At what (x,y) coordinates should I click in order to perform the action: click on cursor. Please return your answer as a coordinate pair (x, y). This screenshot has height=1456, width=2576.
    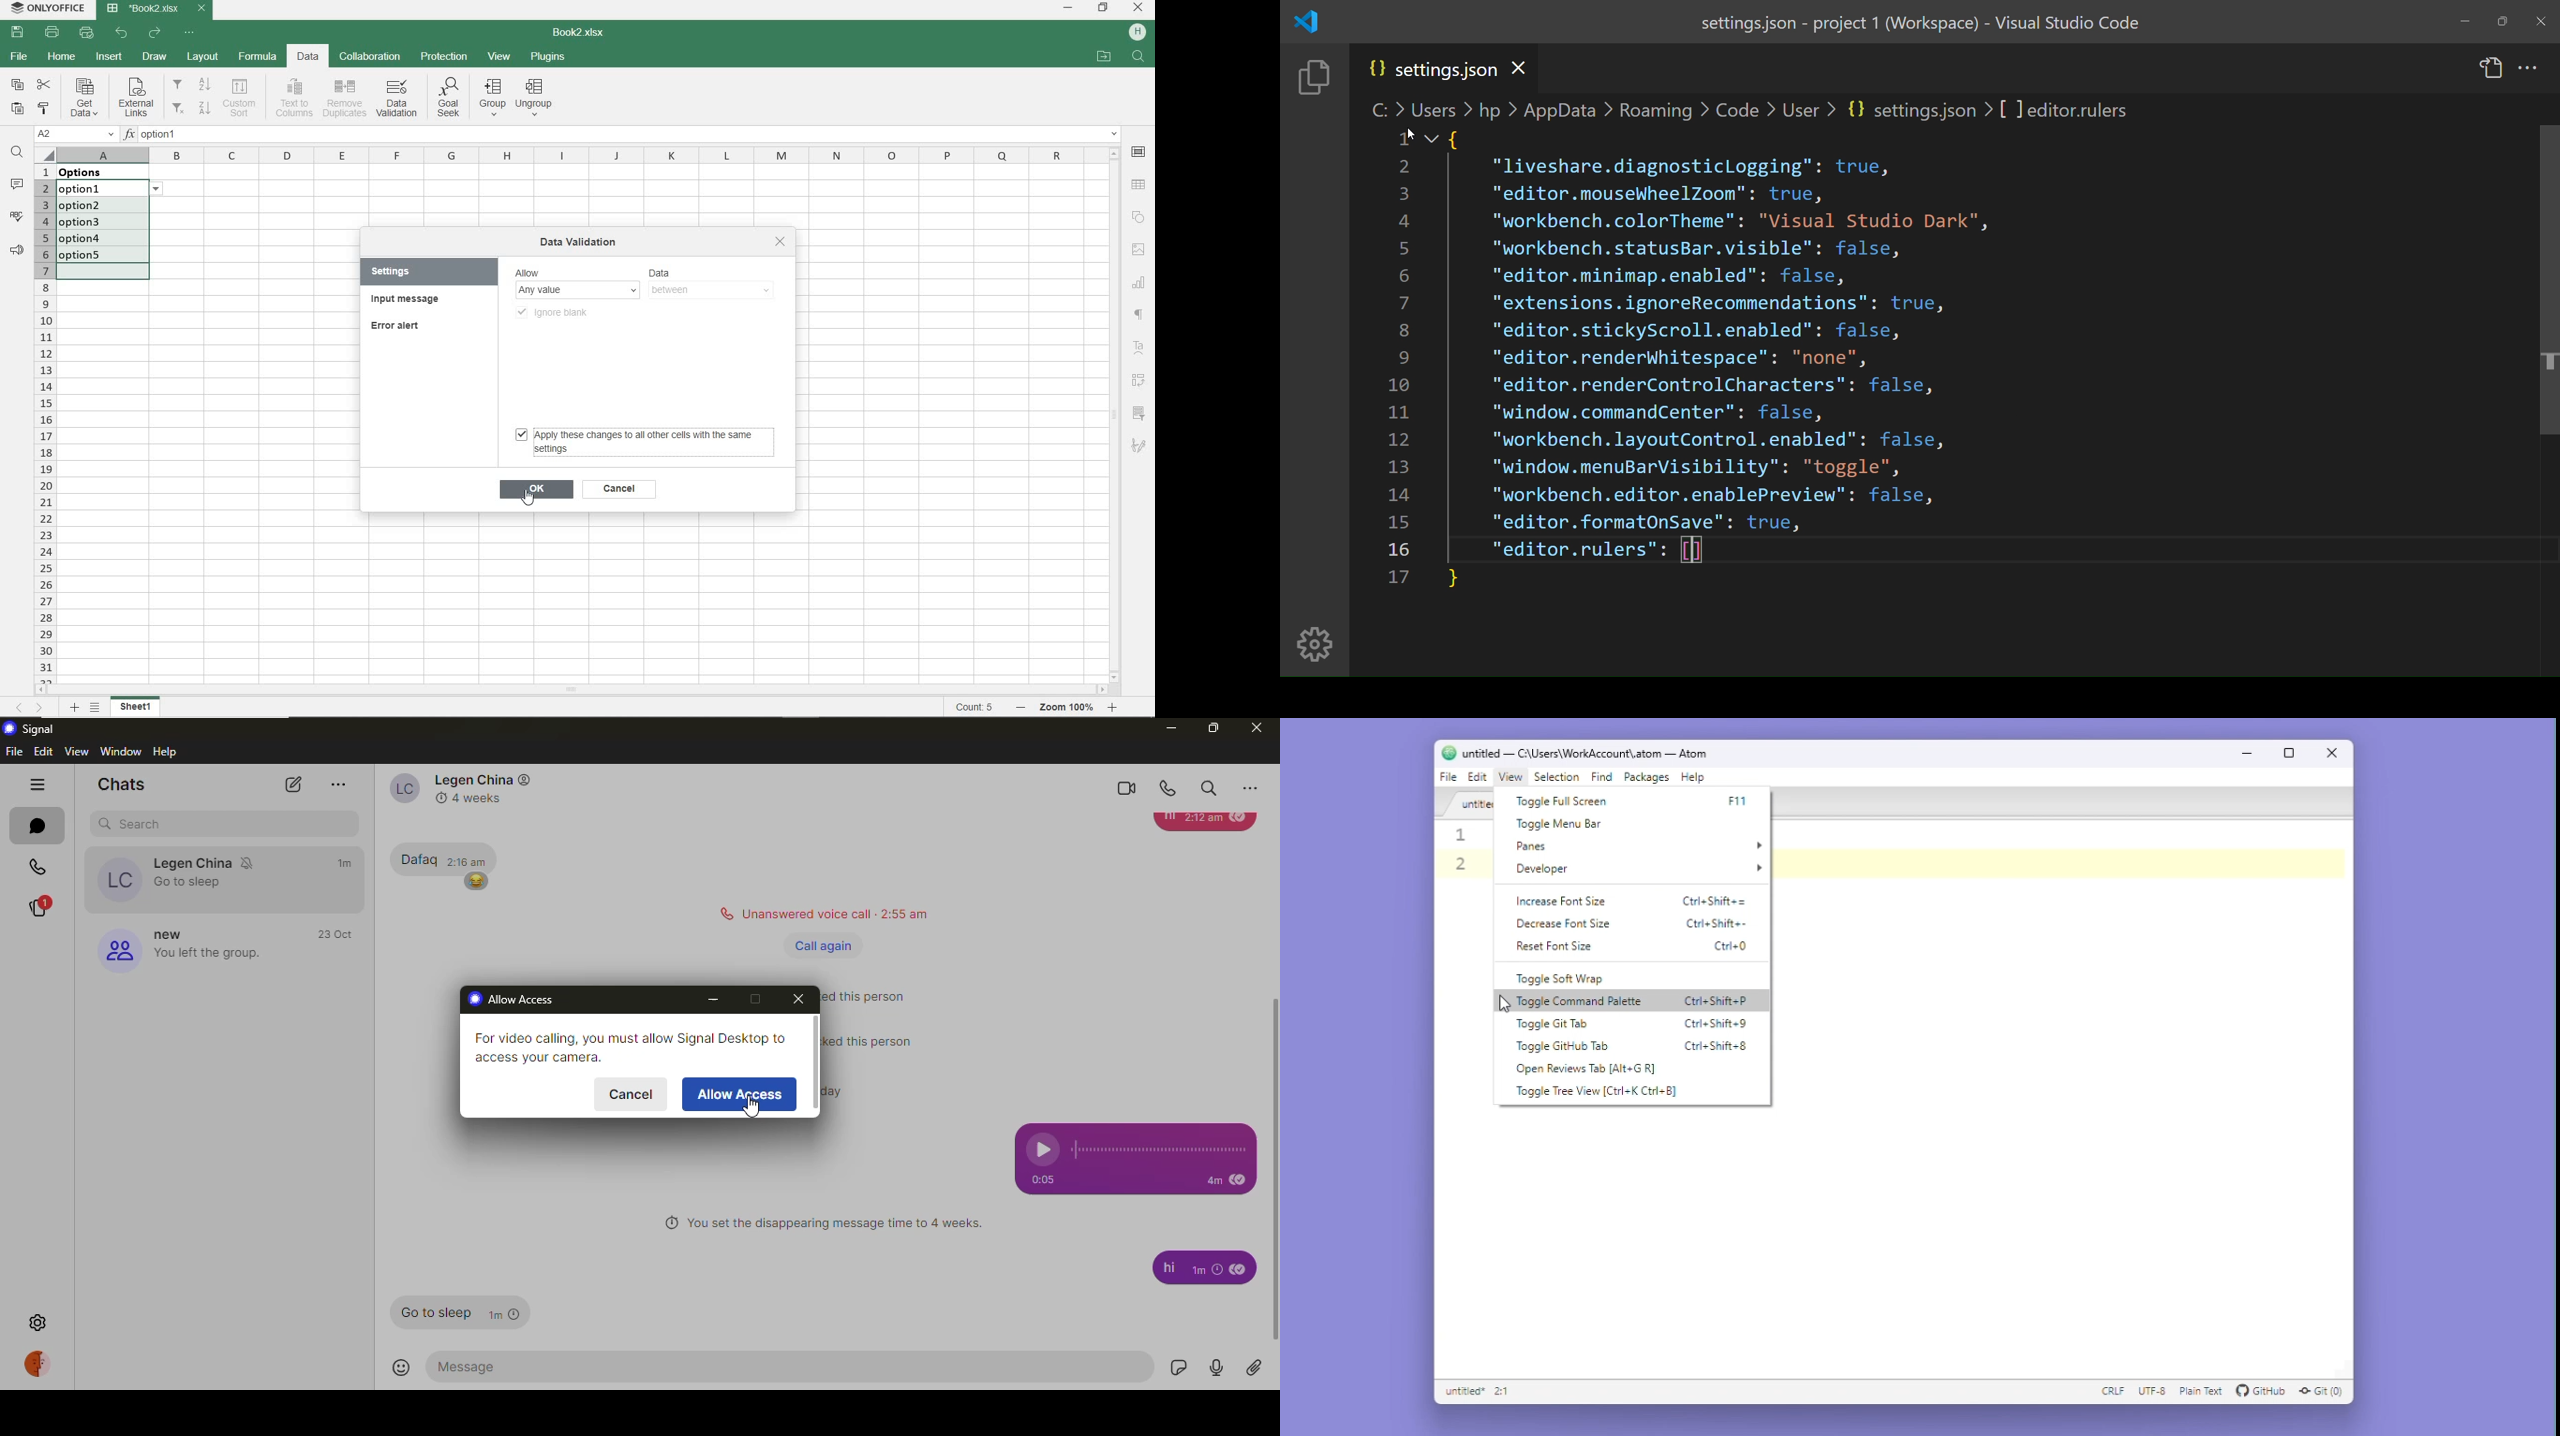
    Looking at the image, I should click on (751, 1112).